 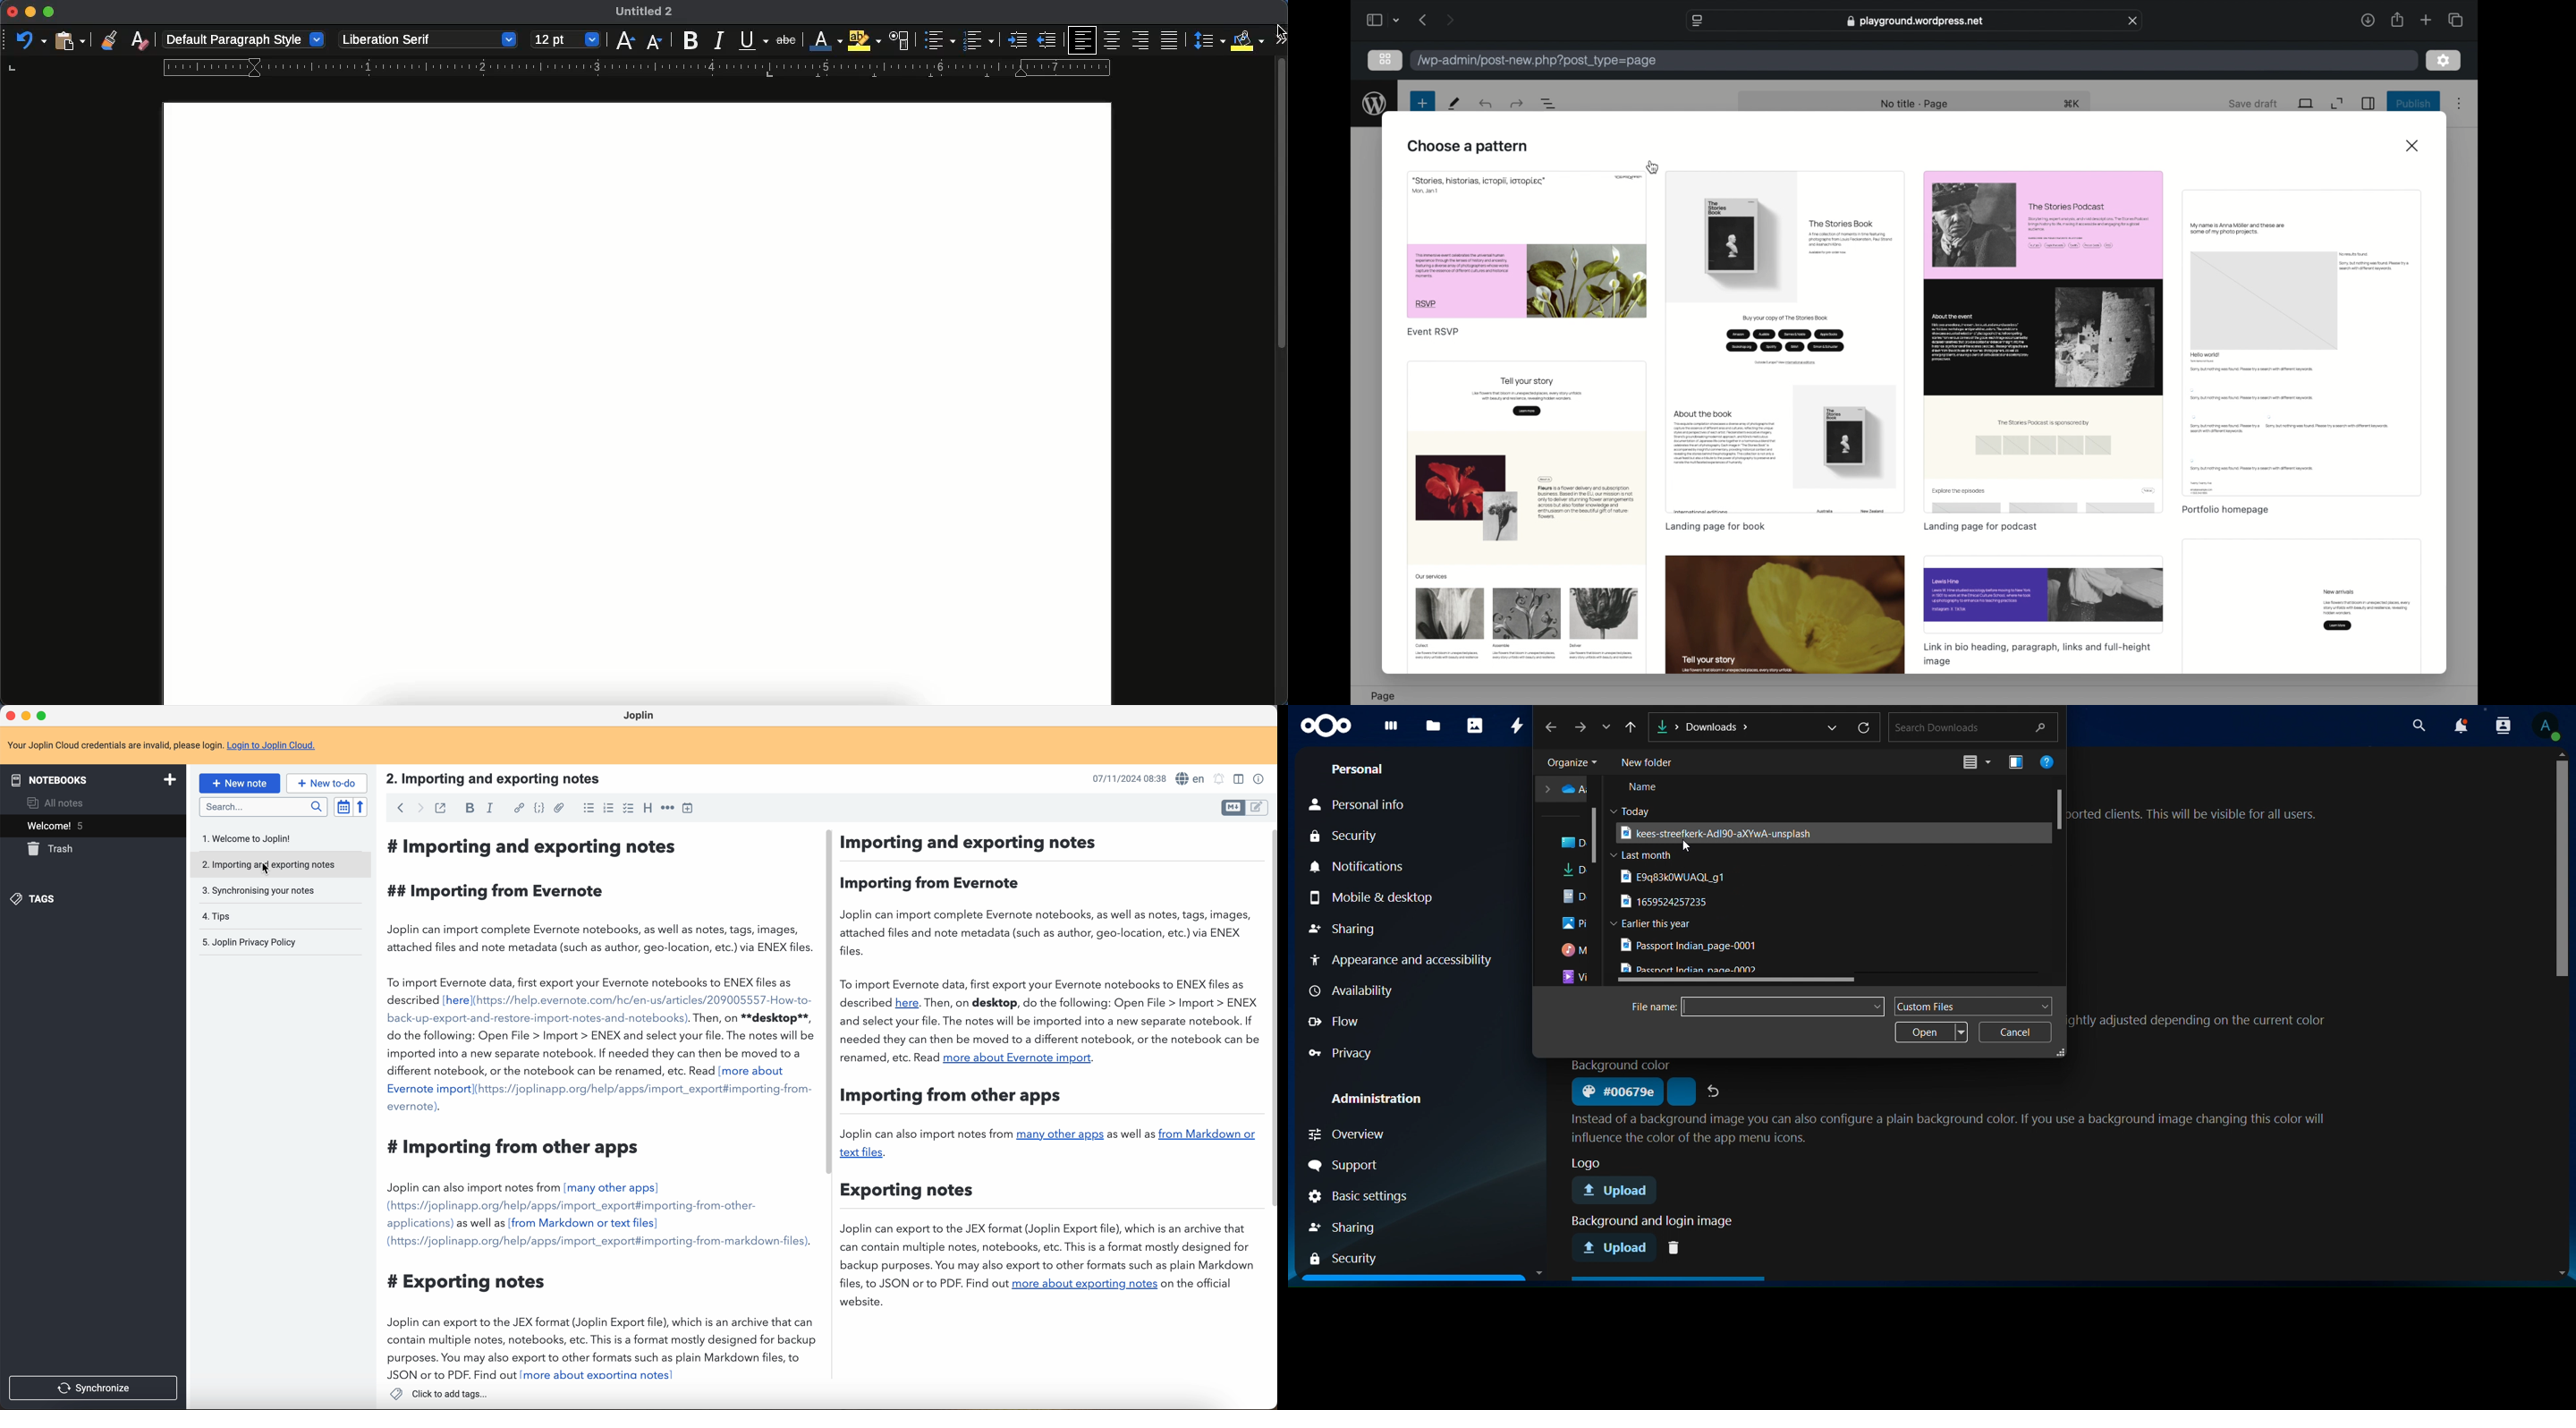 What do you see at coordinates (1576, 896) in the screenshot?
I see `documents` at bounding box center [1576, 896].